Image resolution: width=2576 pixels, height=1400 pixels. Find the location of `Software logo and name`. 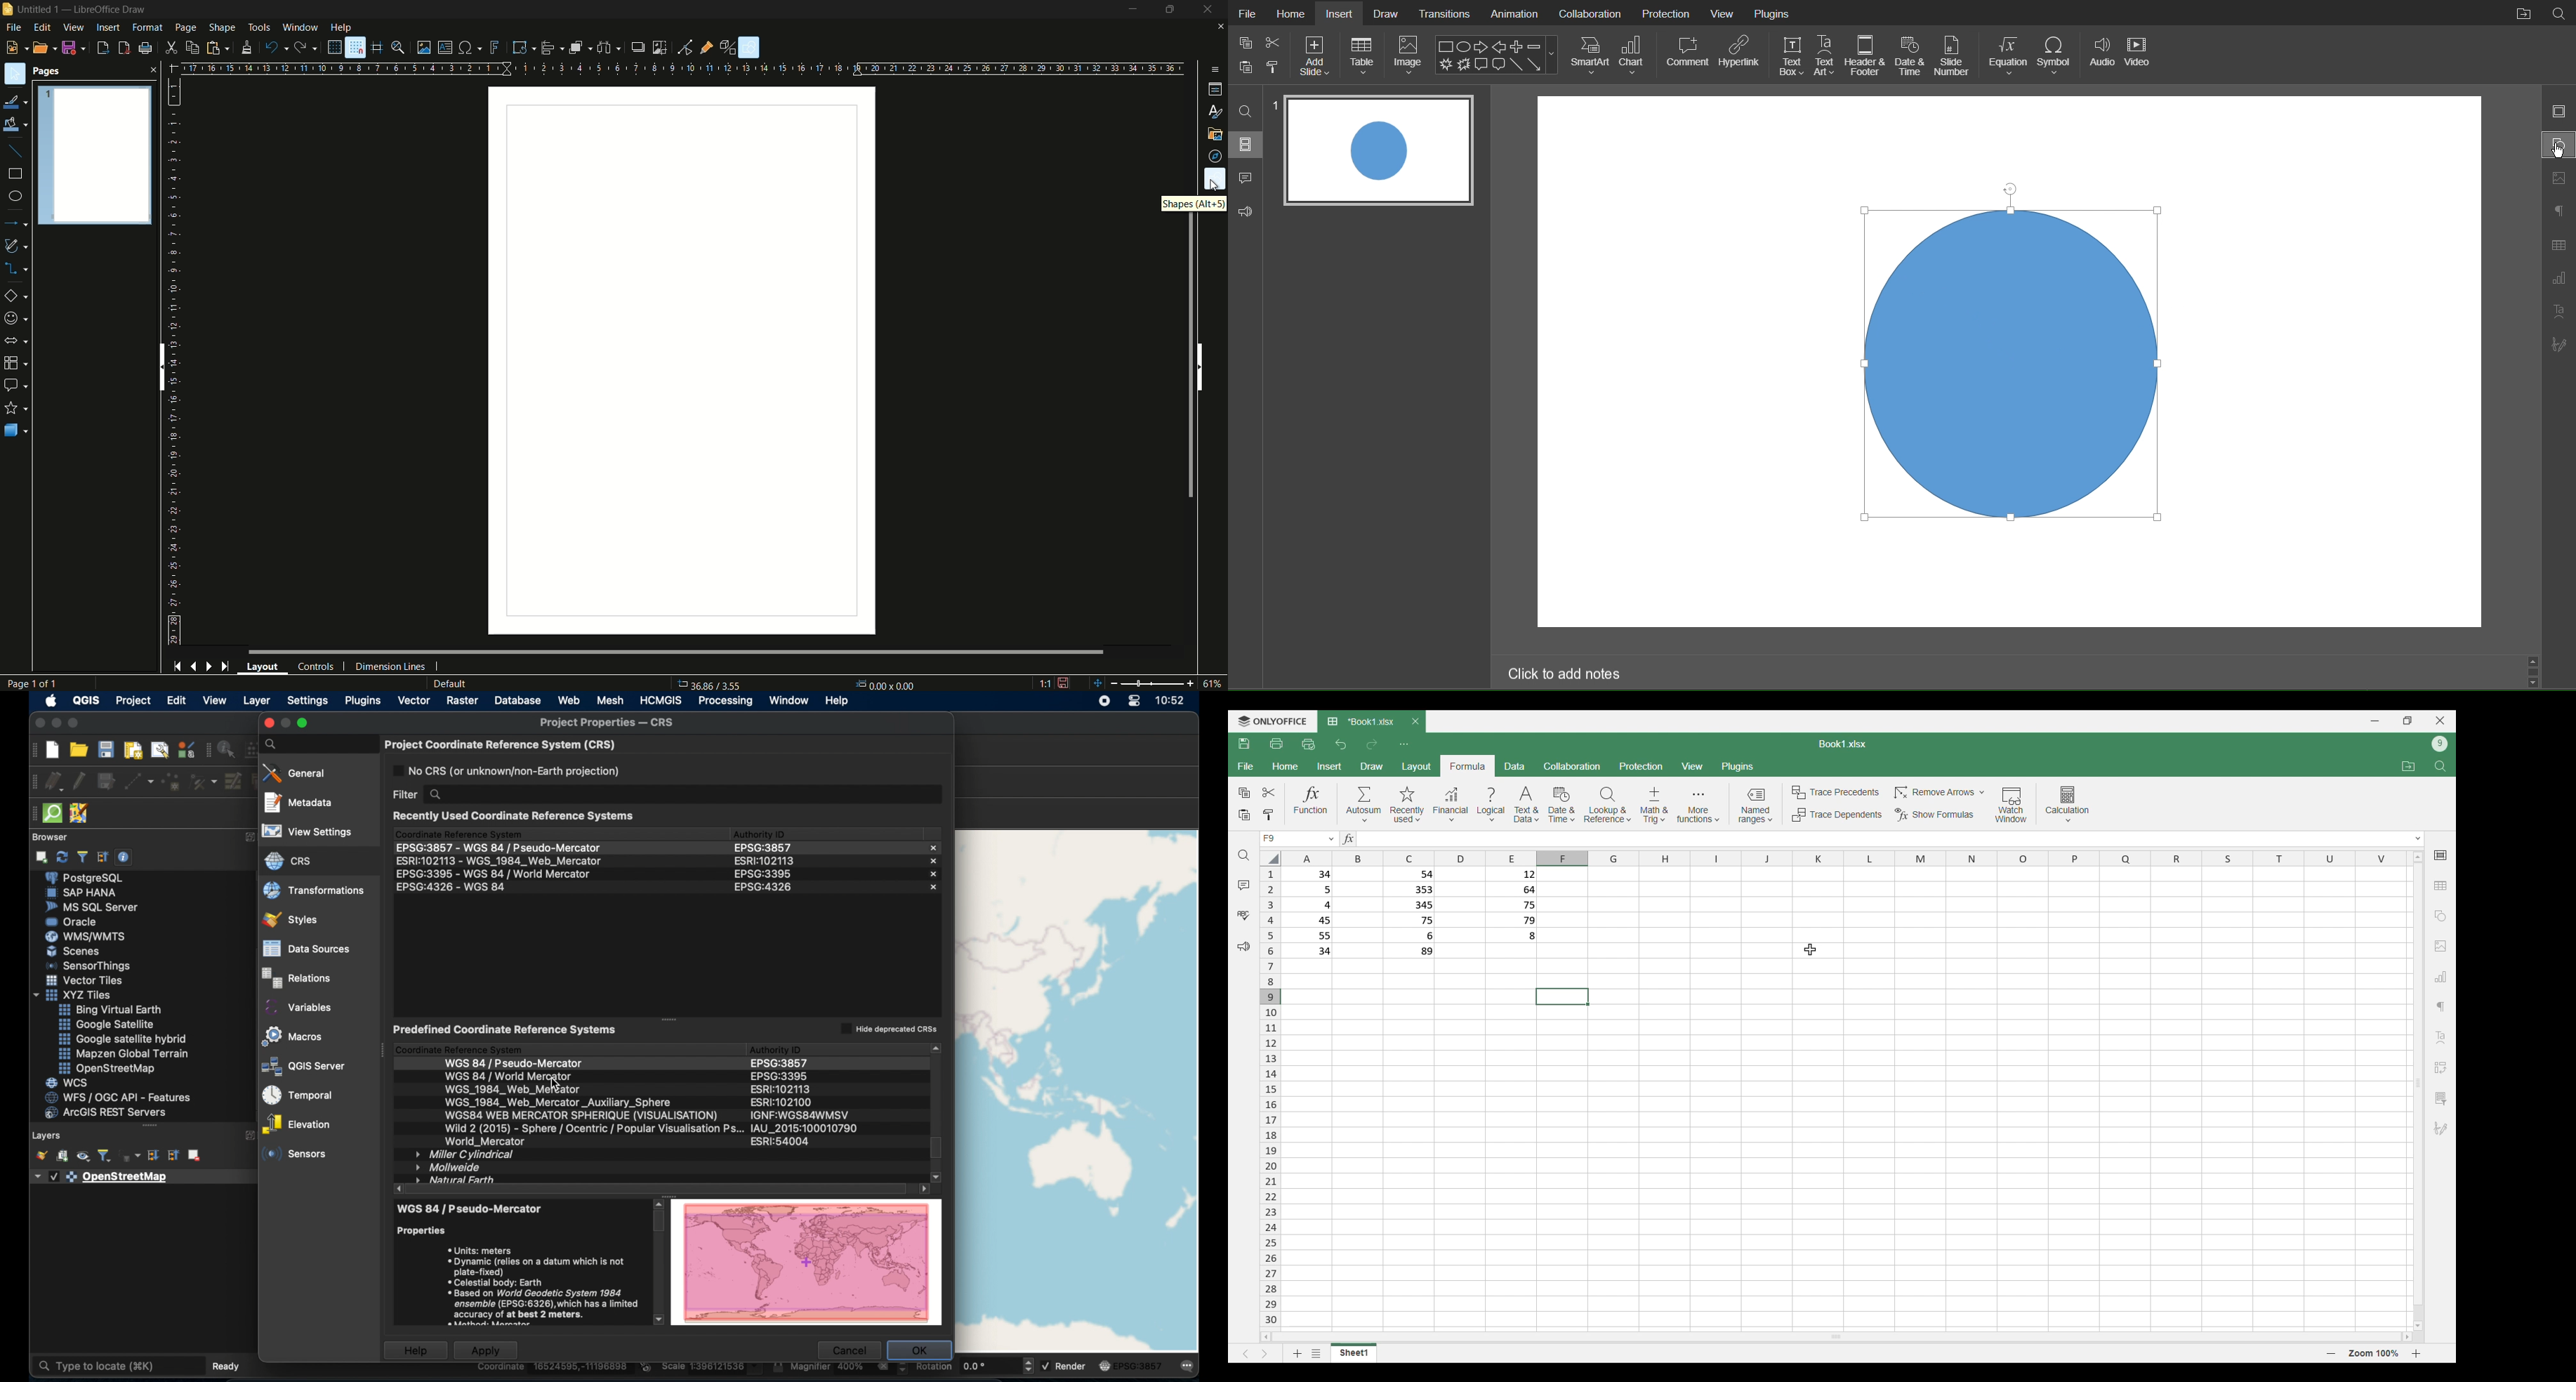

Software logo and name is located at coordinates (1271, 722).